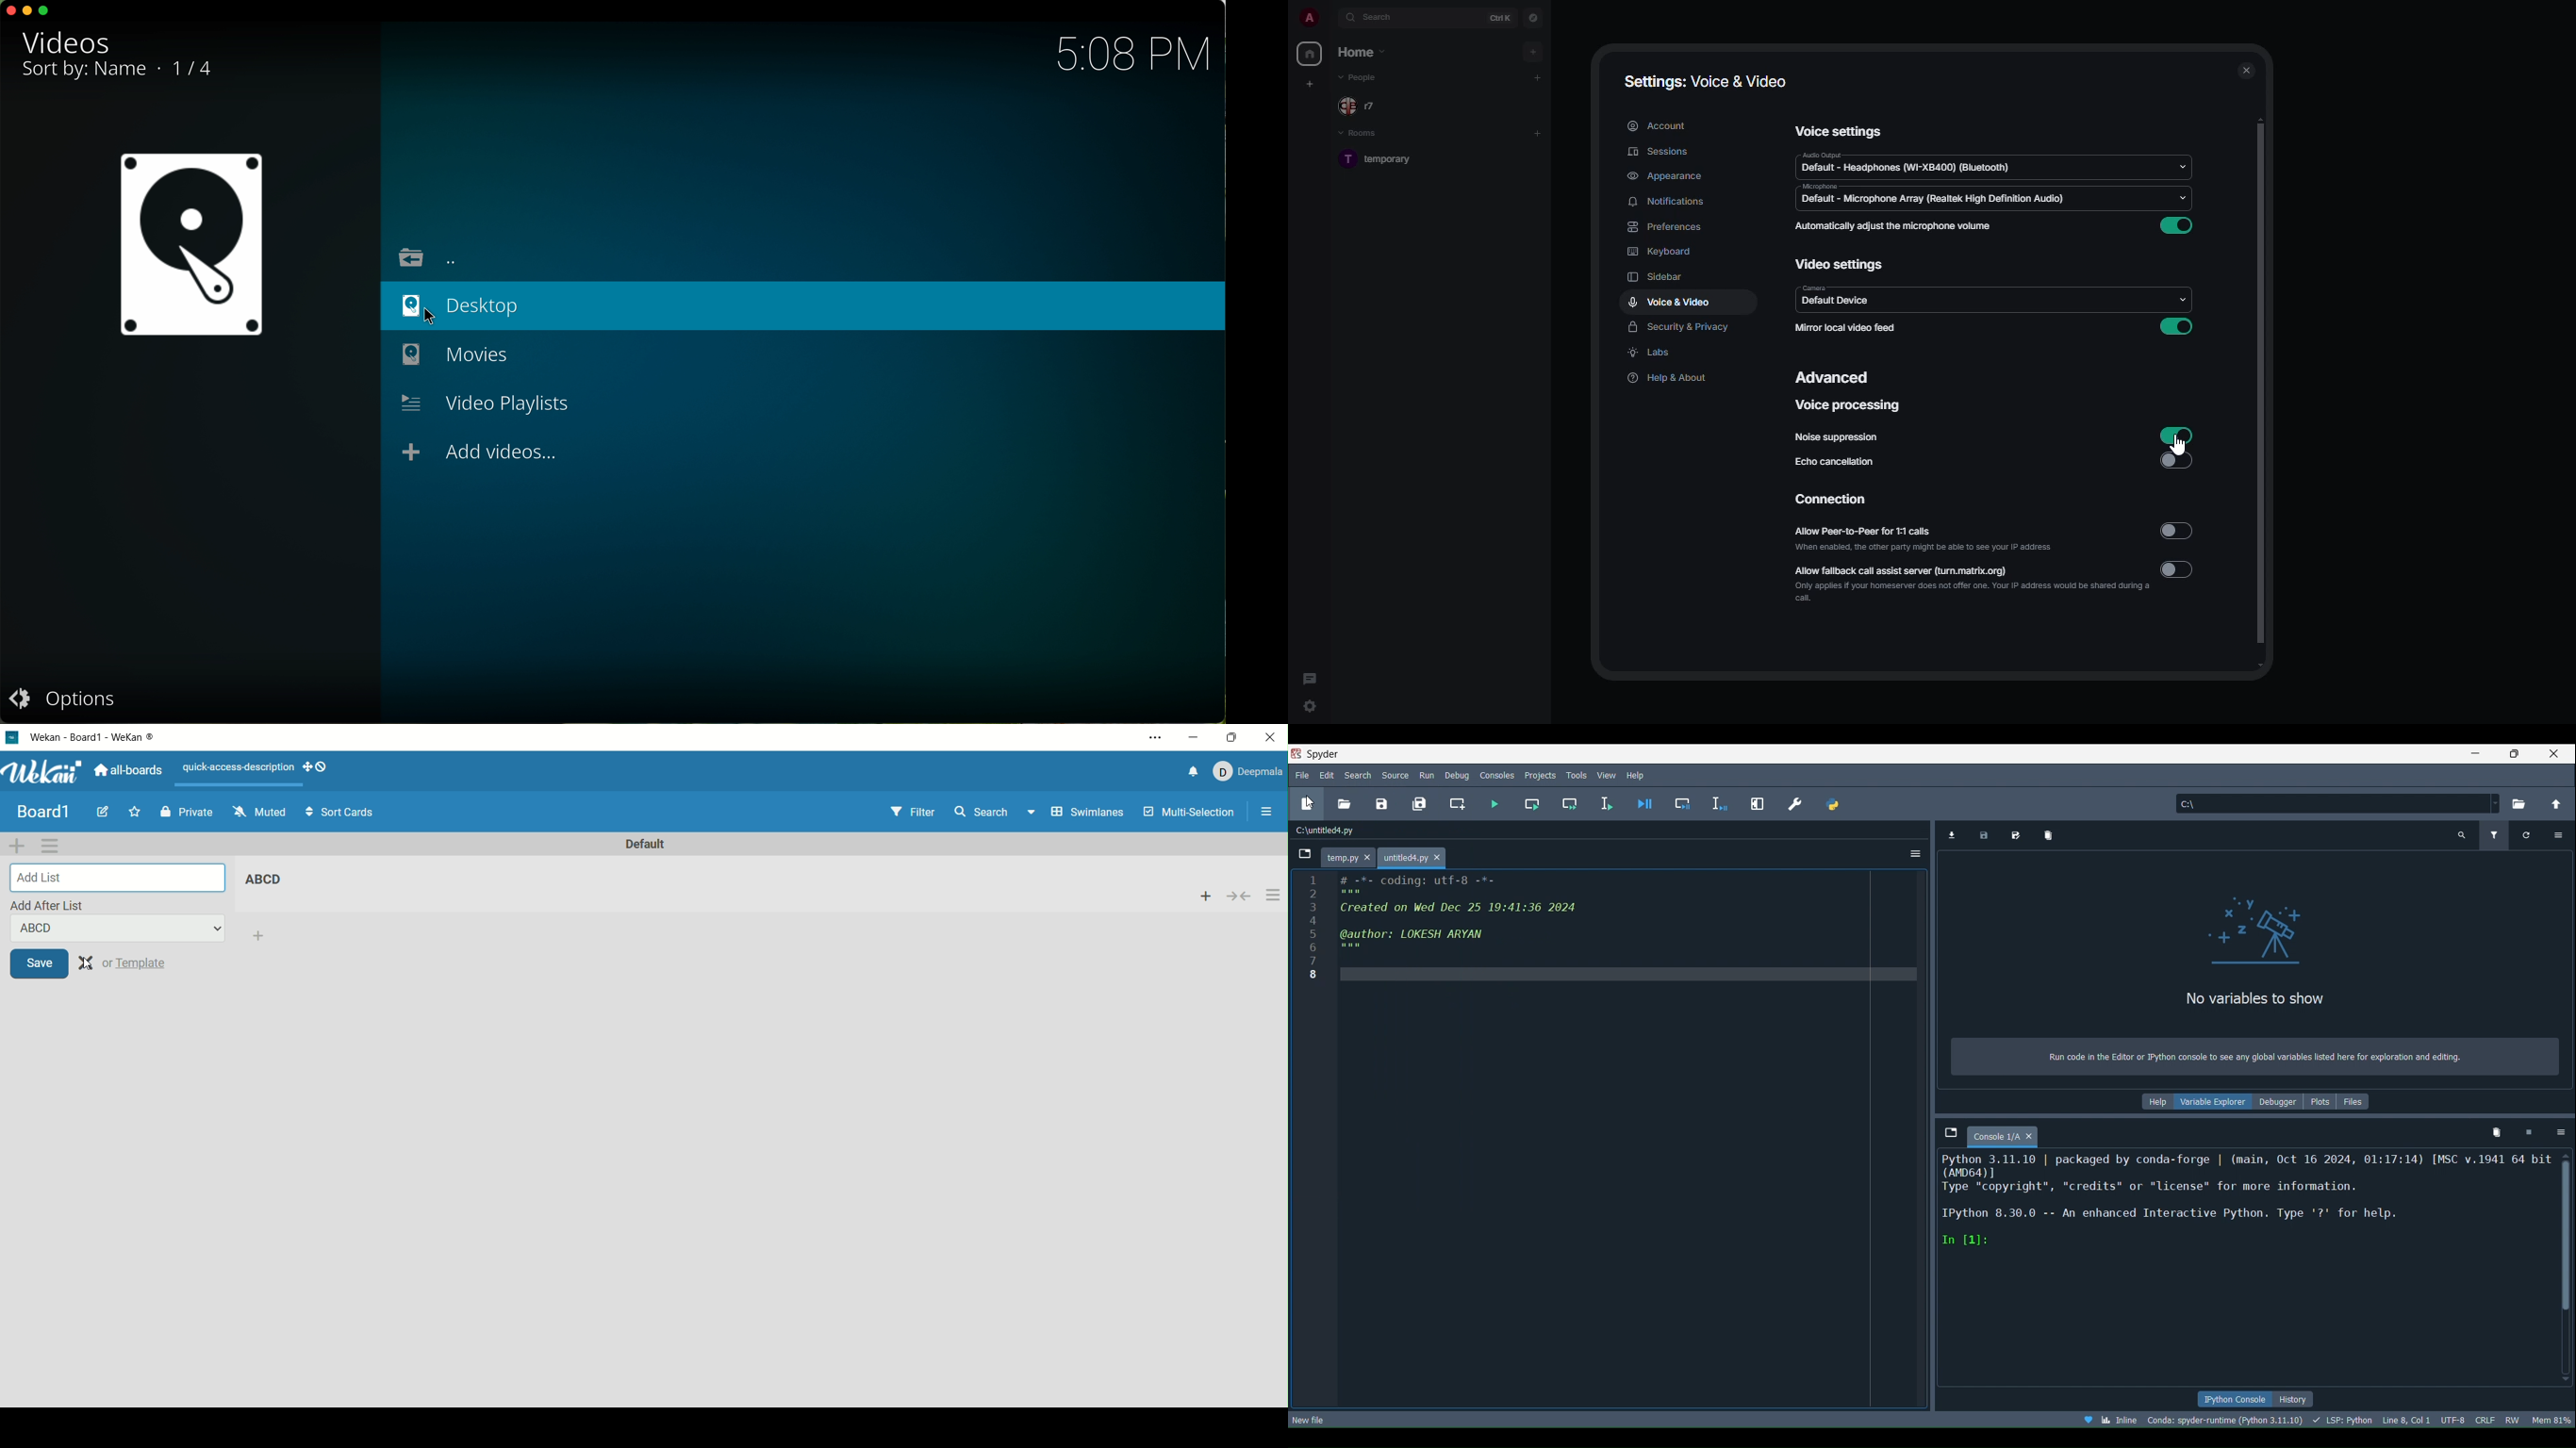 The height and width of the screenshot is (1456, 2576). I want to click on people, so click(1352, 106).